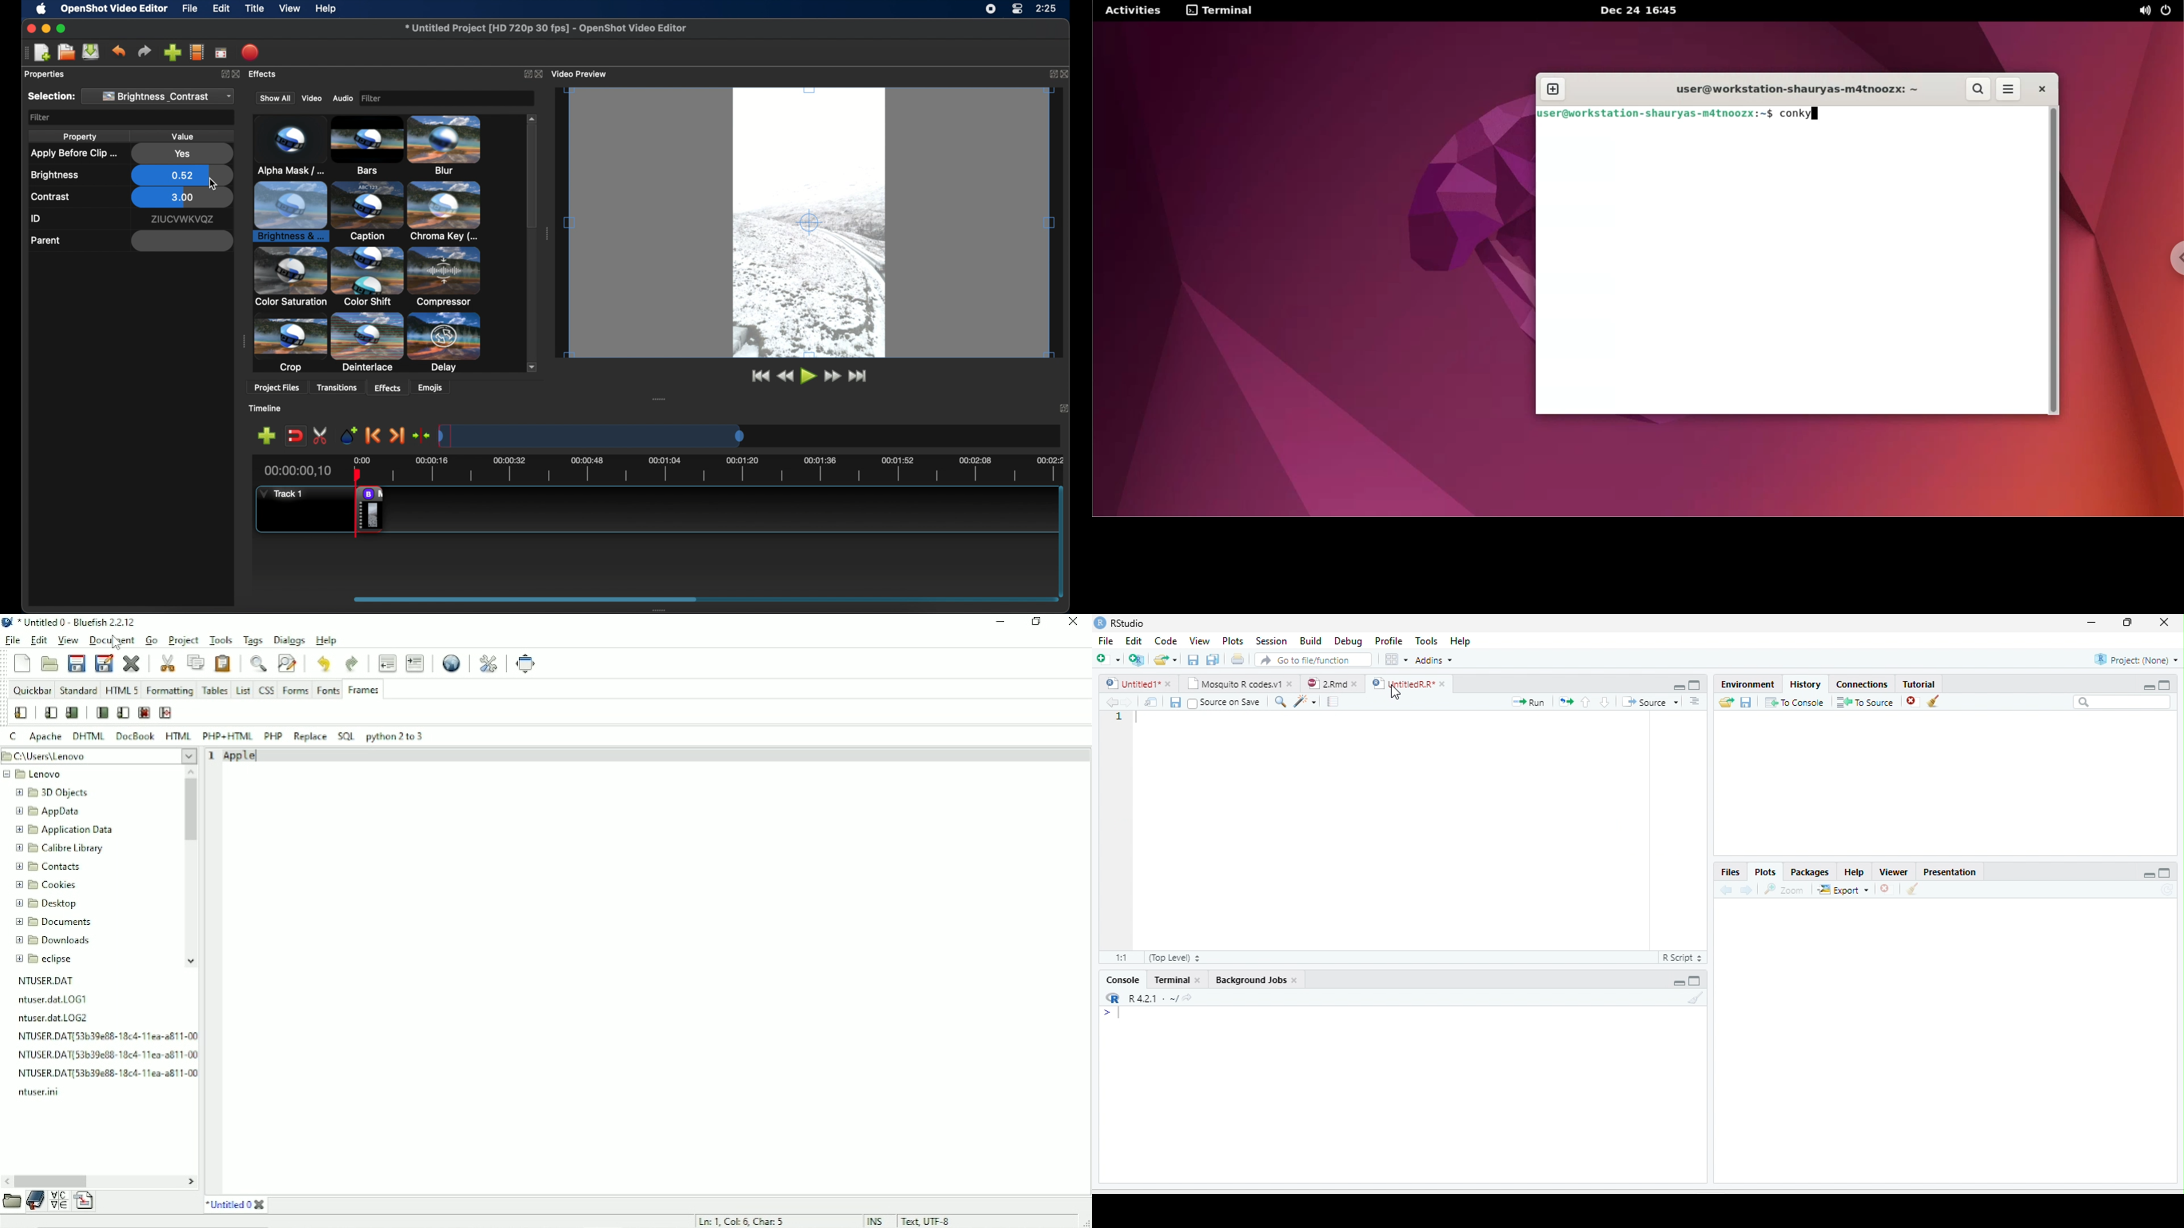  I want to click on next marker, so click(399, 435).